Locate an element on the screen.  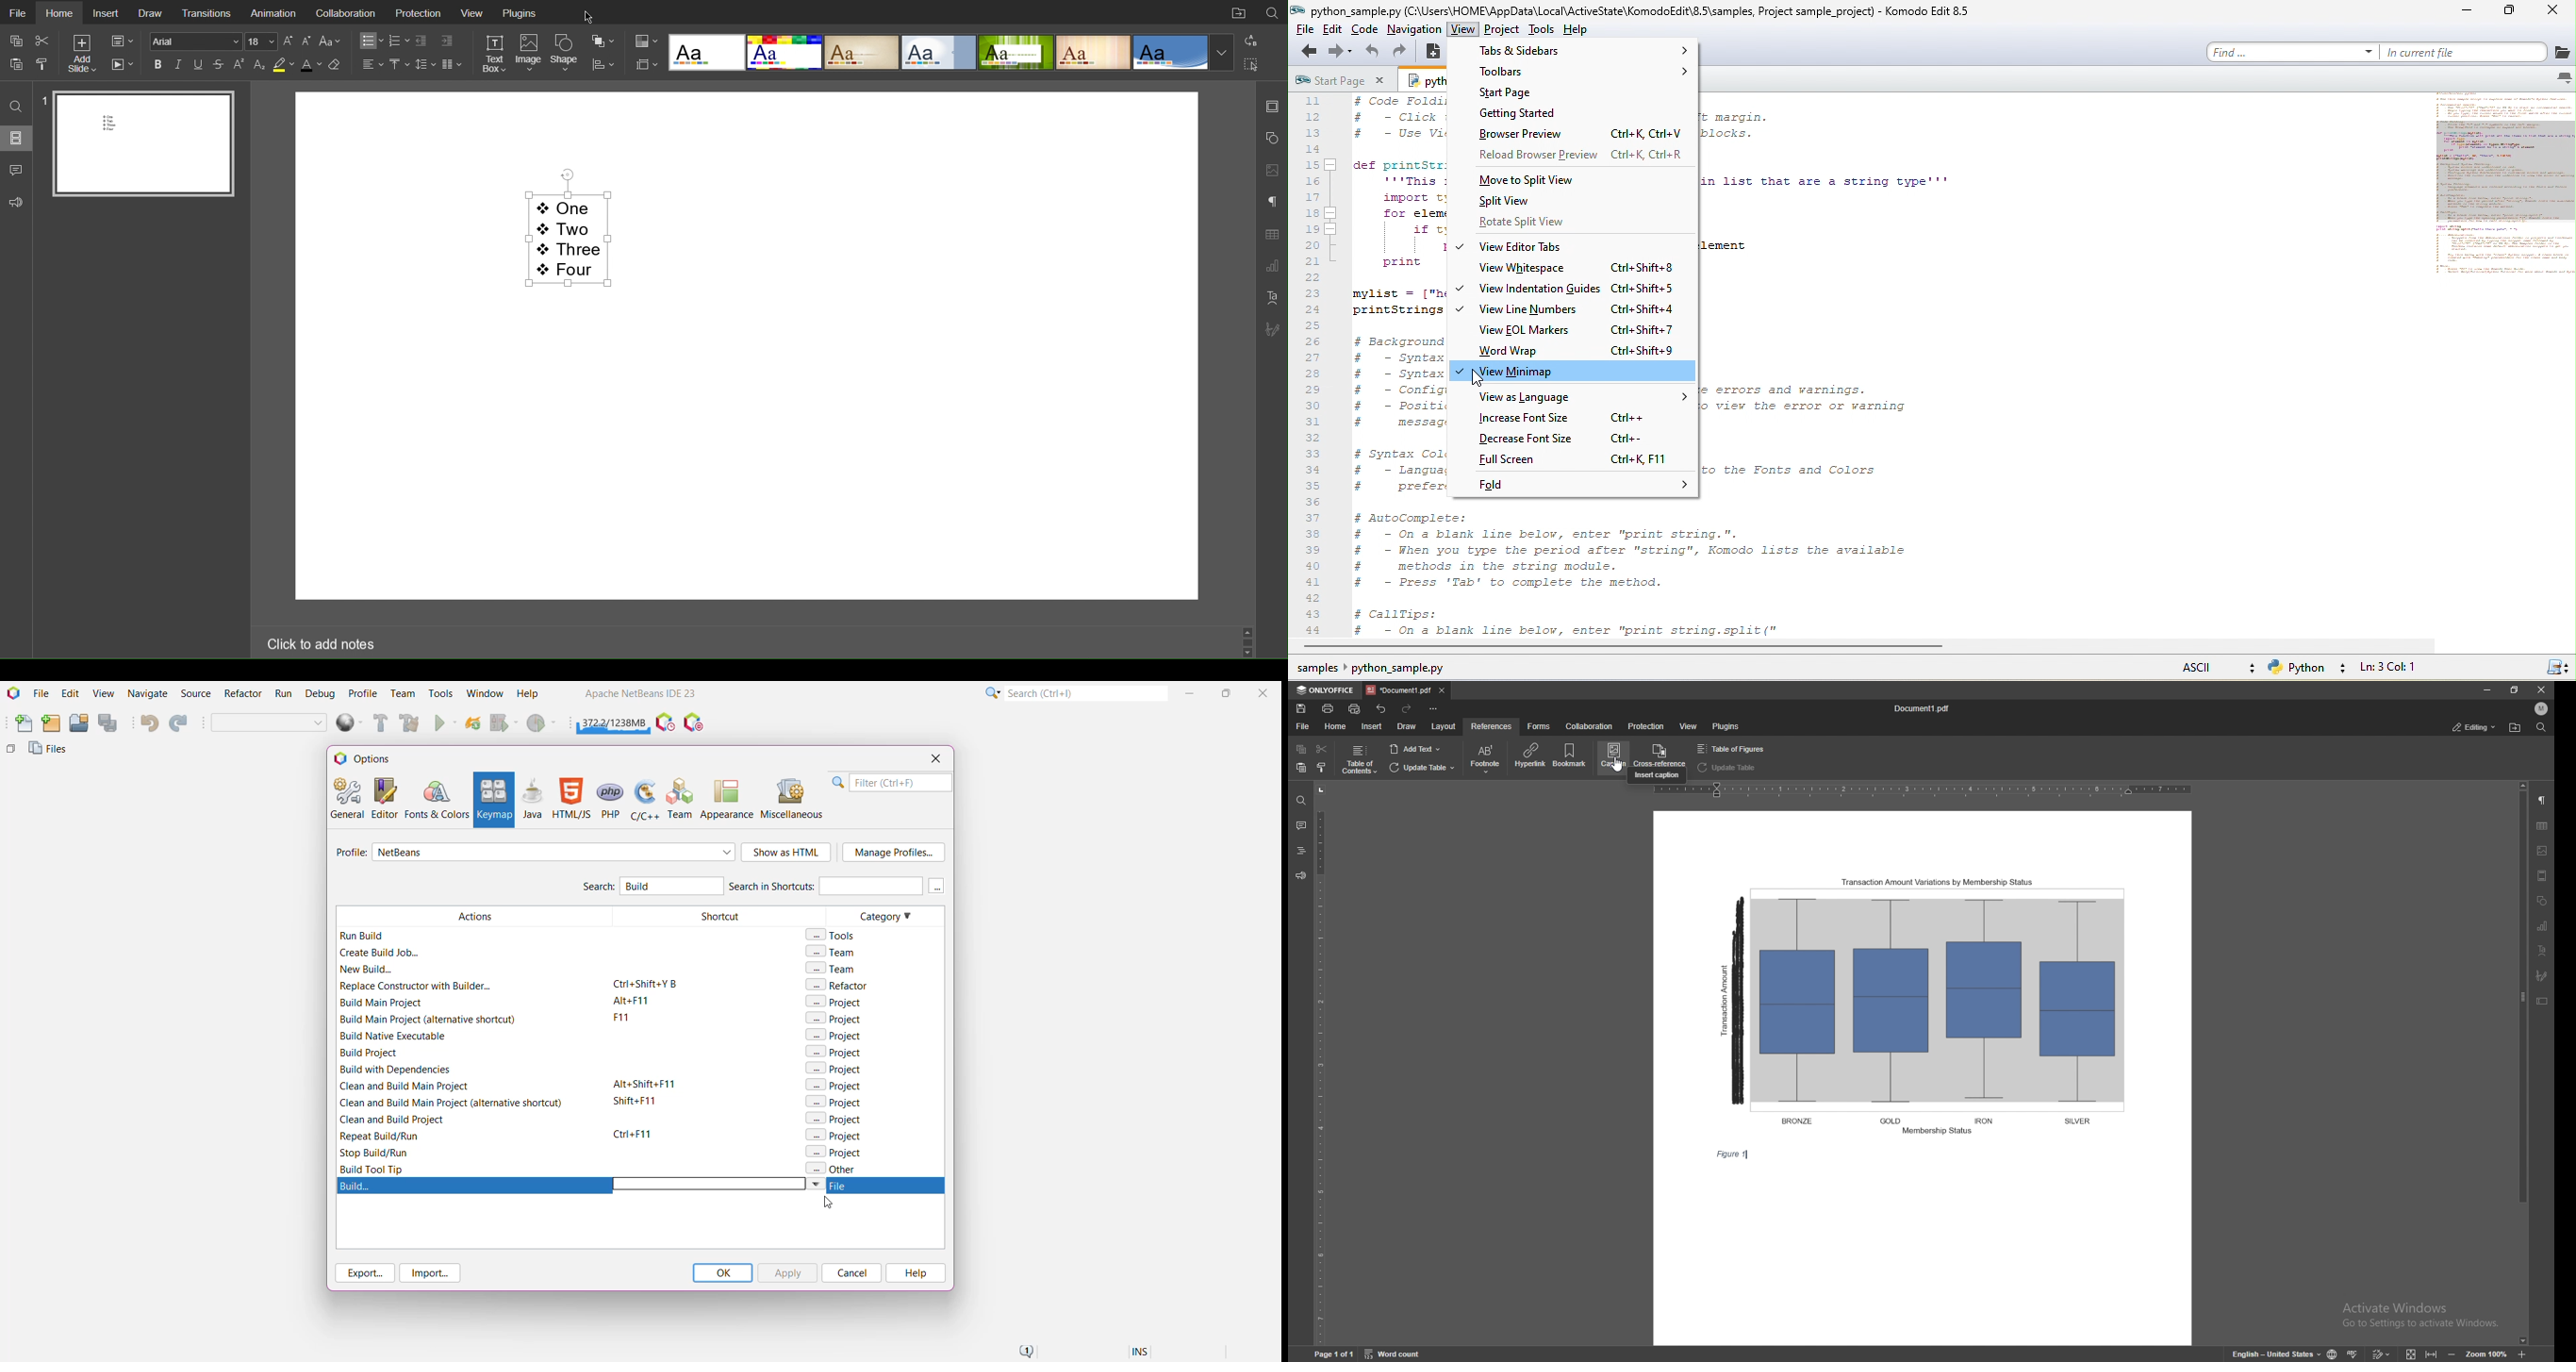
find is located at coordinates (1301, 801).